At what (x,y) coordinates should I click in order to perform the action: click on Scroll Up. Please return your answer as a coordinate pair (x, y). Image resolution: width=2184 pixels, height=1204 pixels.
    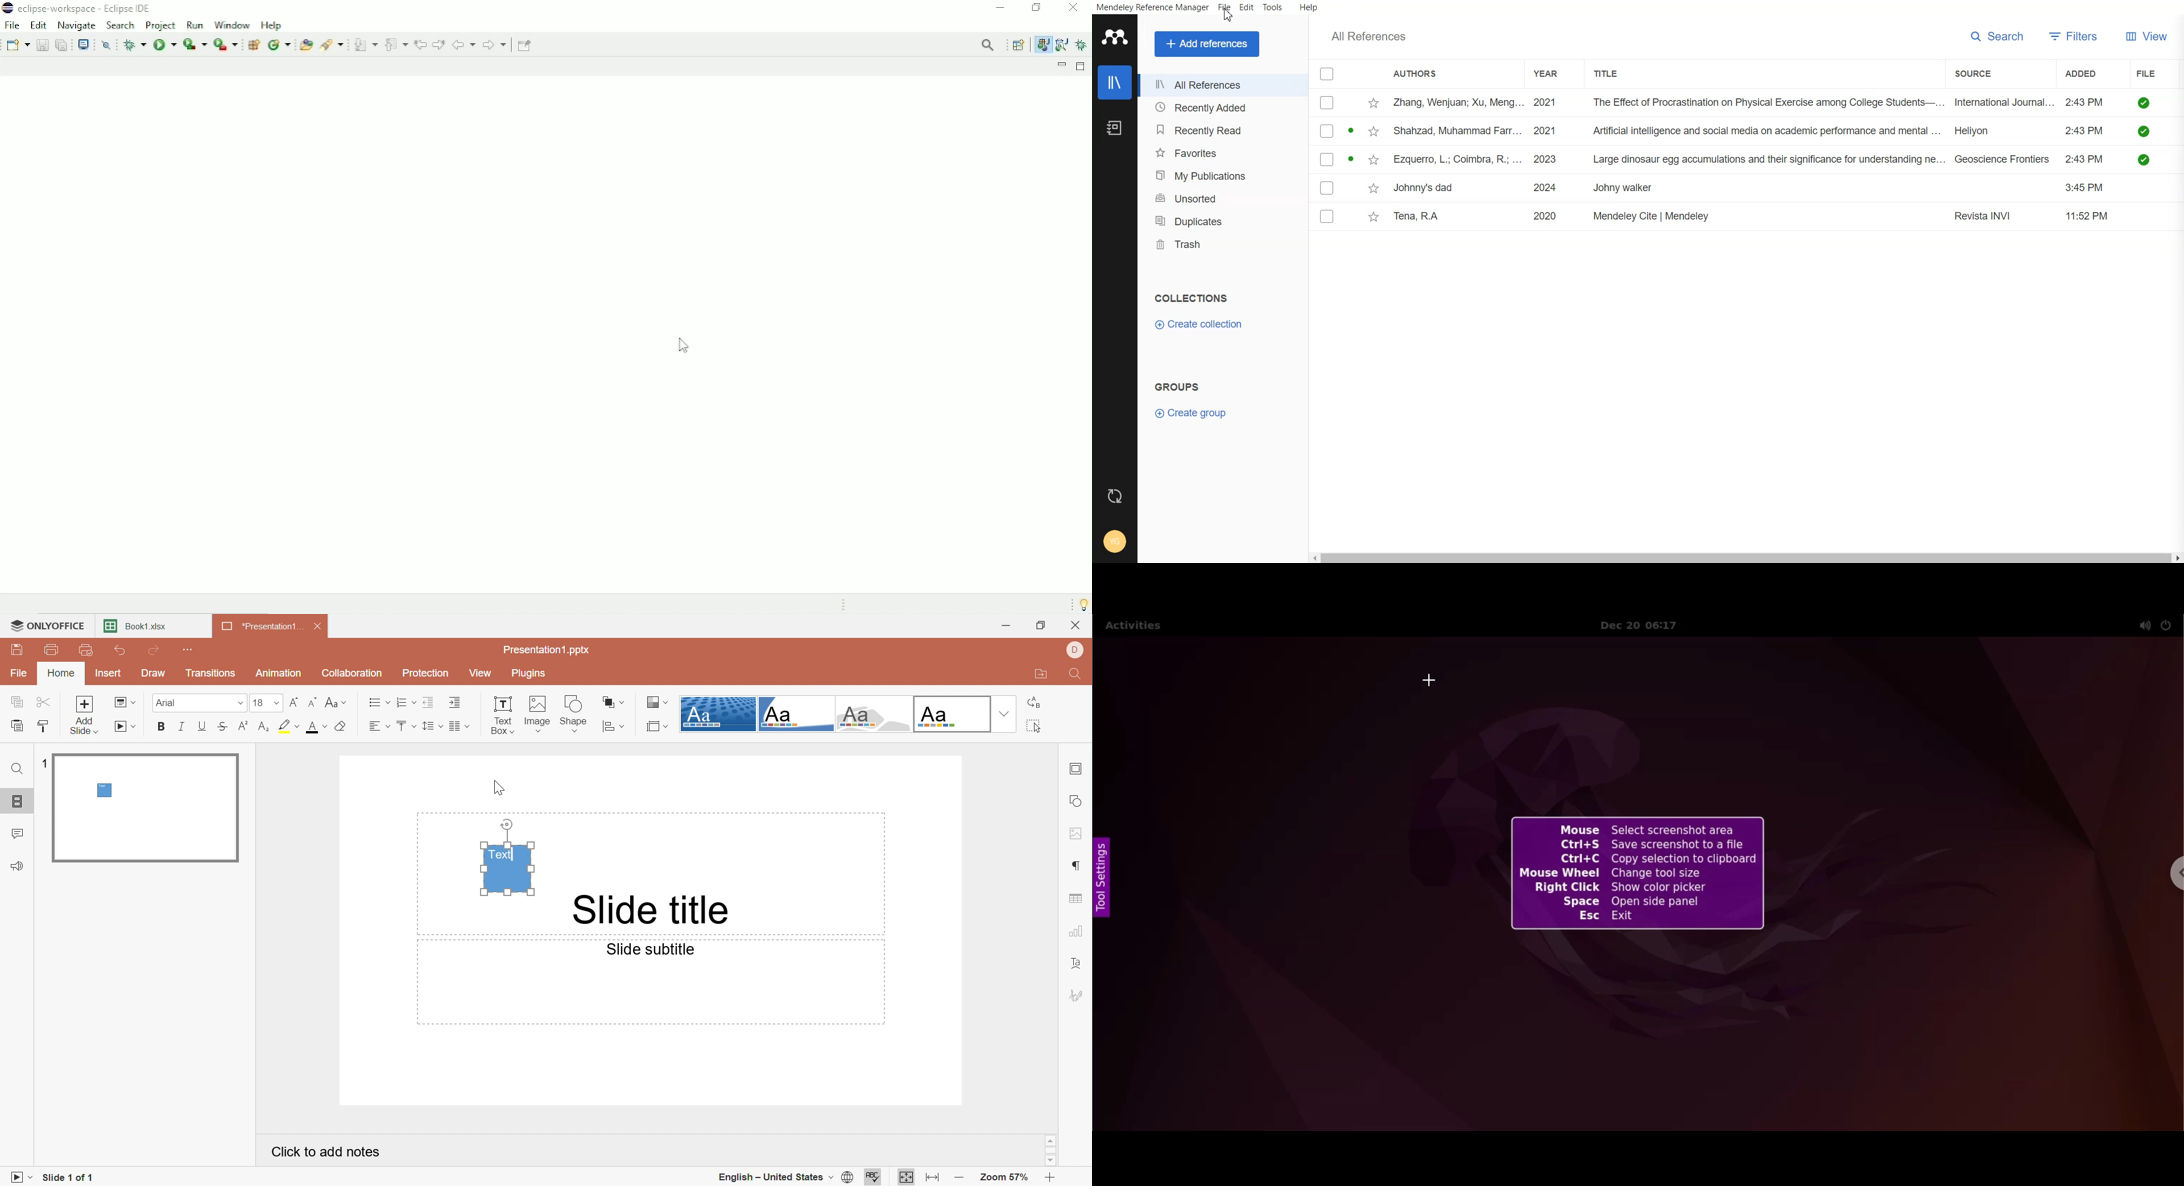
    Looking at the image, I should click on (1050, 1140).